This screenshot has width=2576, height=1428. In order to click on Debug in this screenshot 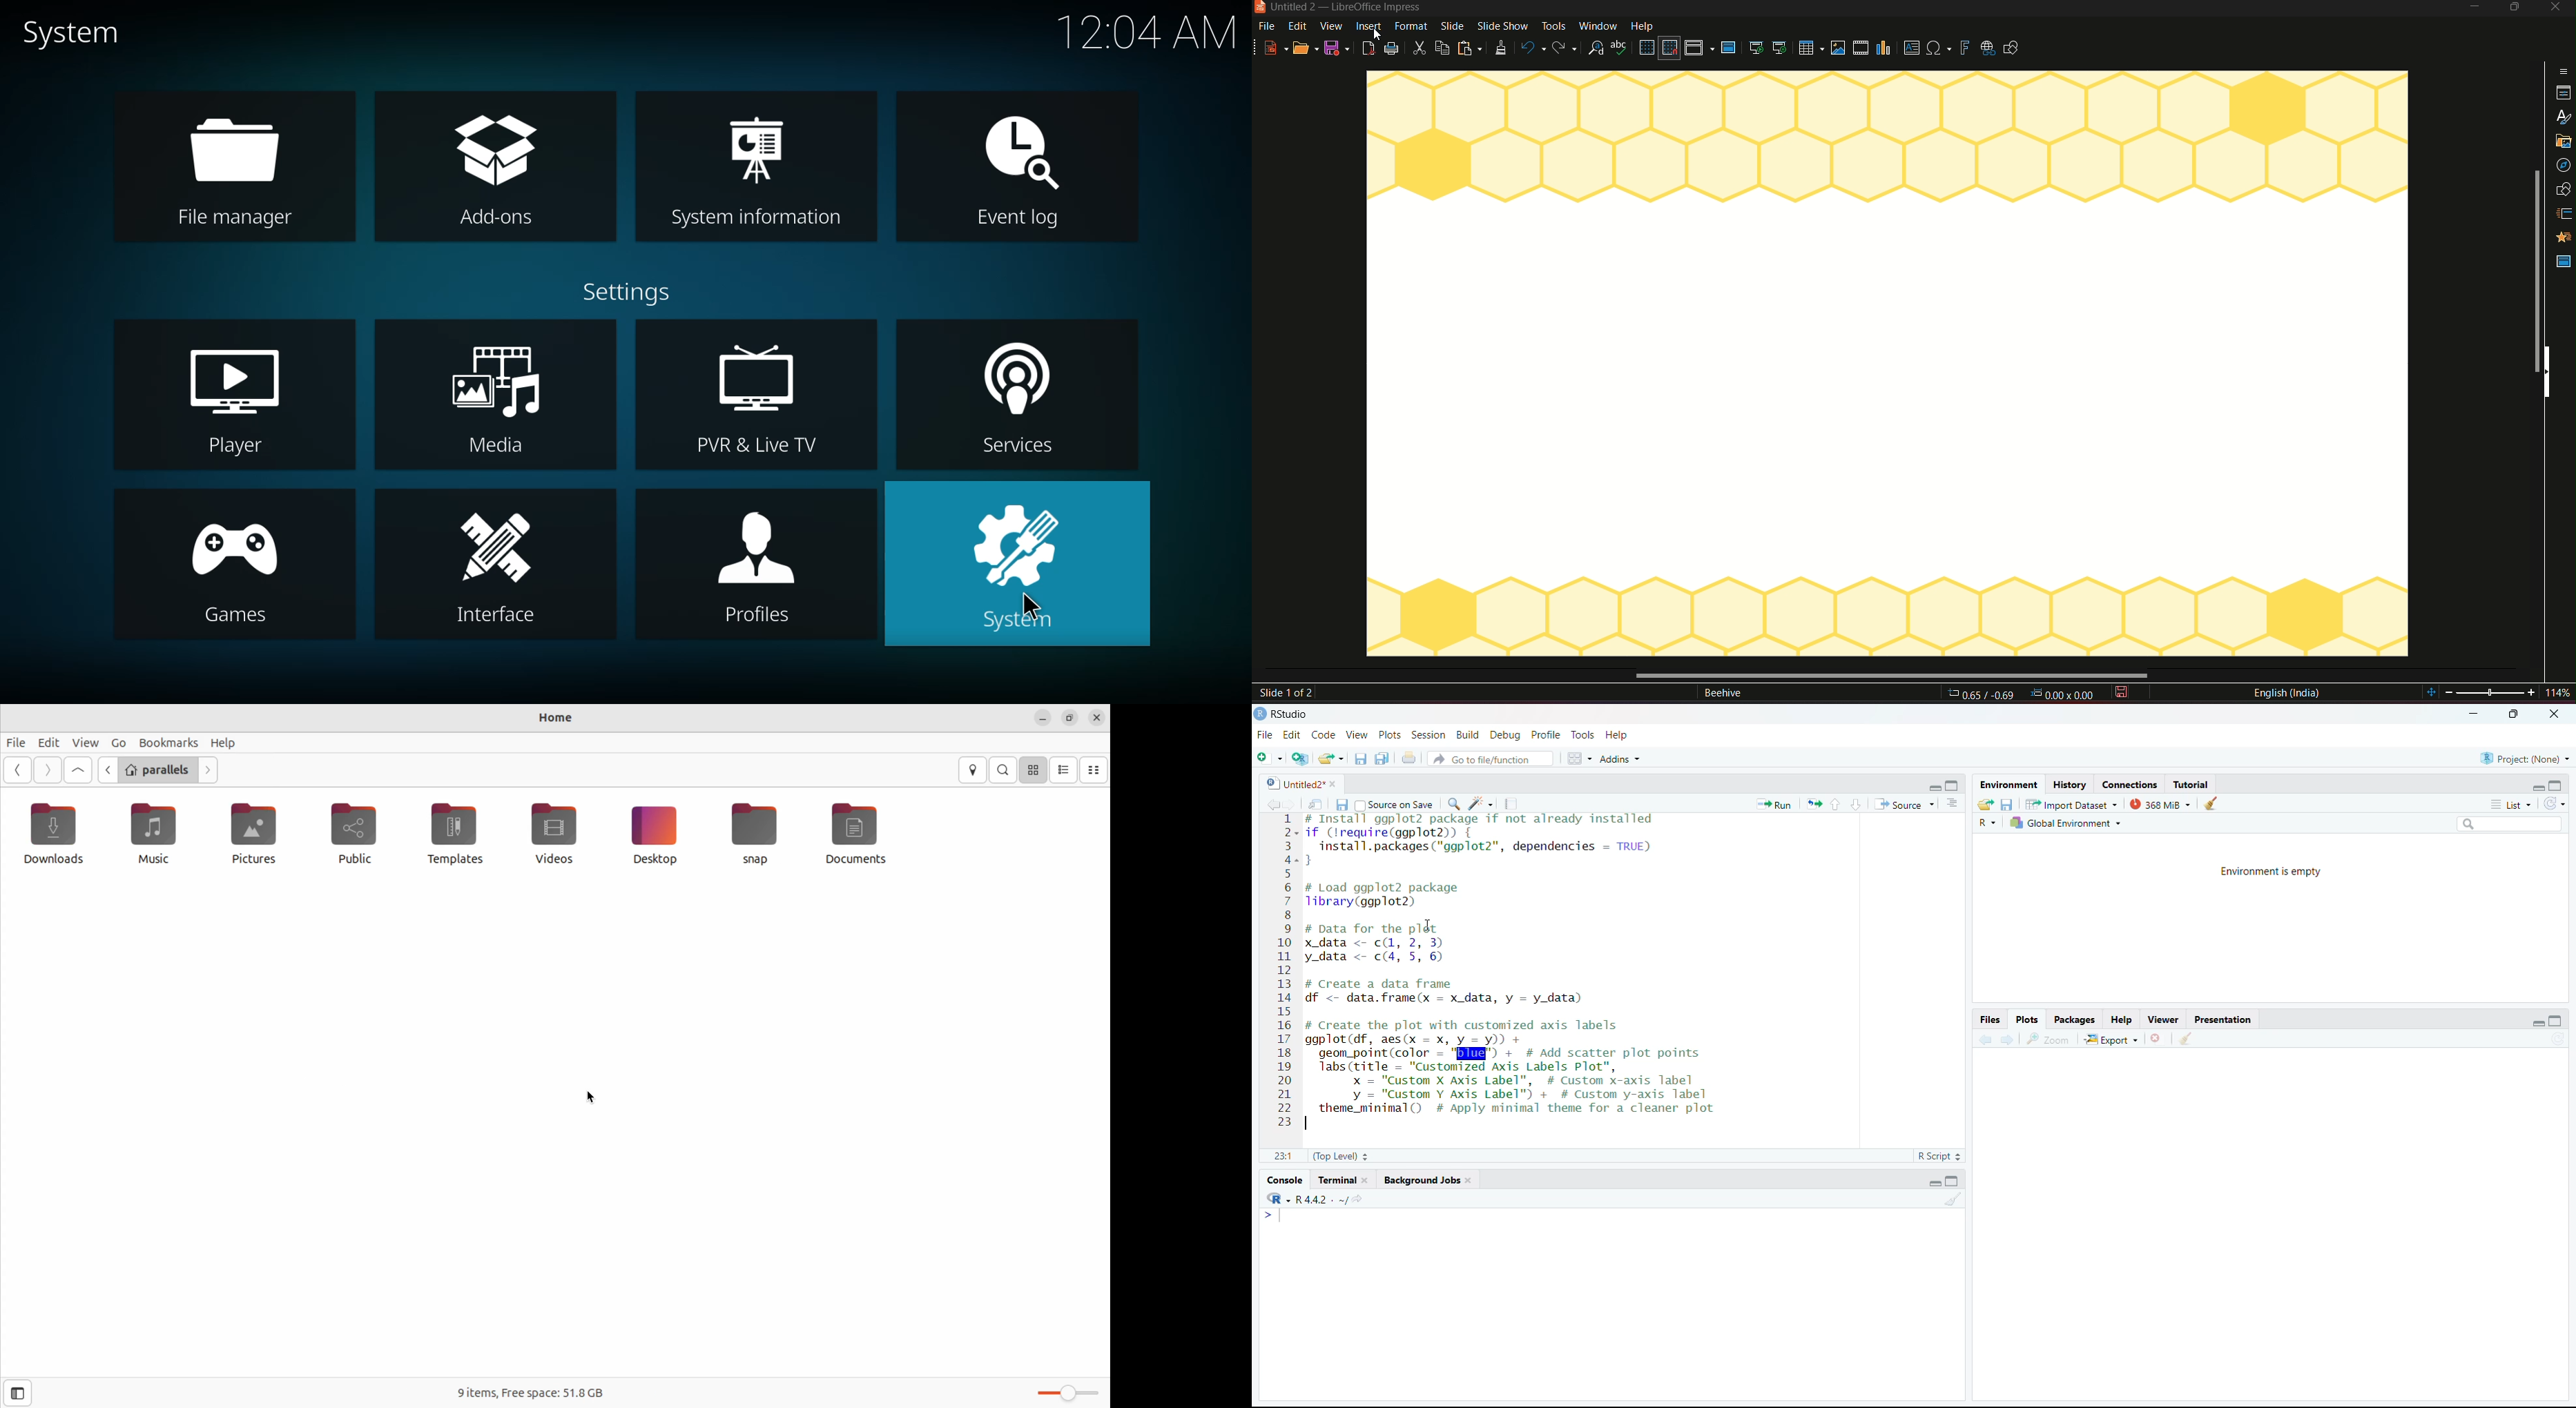, I will do `click(1506, 734)`.